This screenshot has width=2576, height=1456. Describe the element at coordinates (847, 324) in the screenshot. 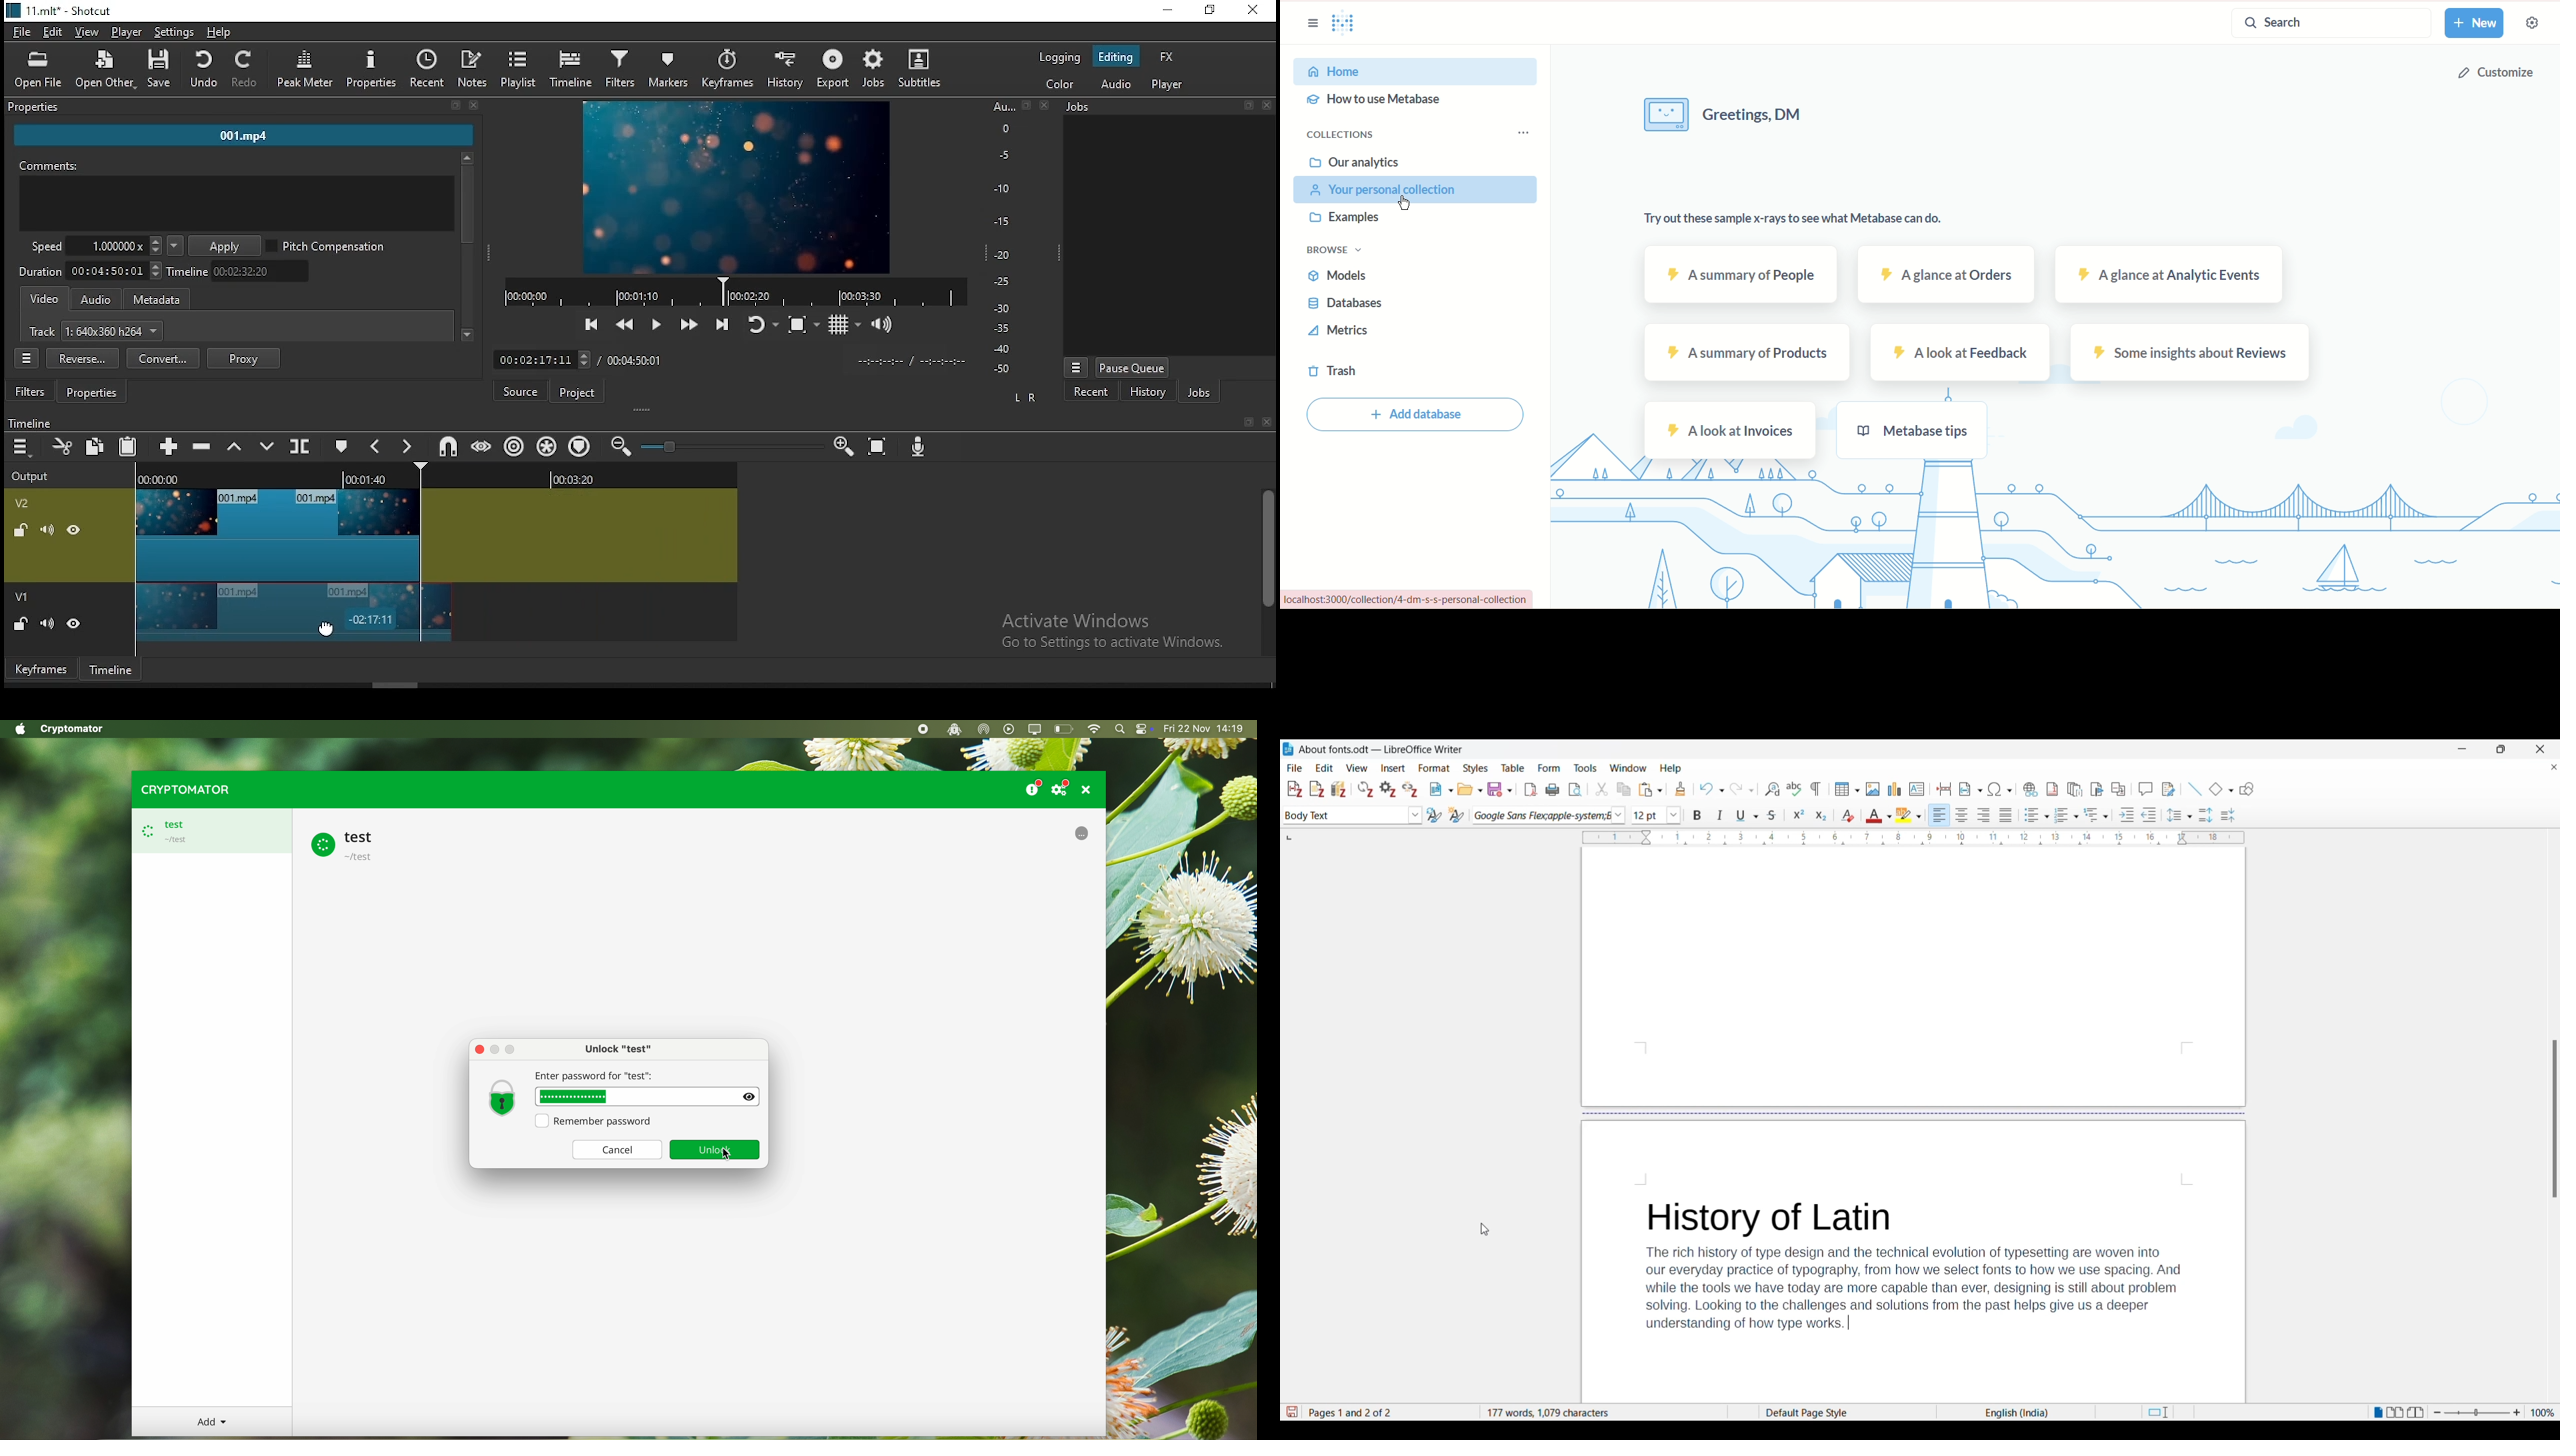

I see `toggle grid display on the player` at that location.